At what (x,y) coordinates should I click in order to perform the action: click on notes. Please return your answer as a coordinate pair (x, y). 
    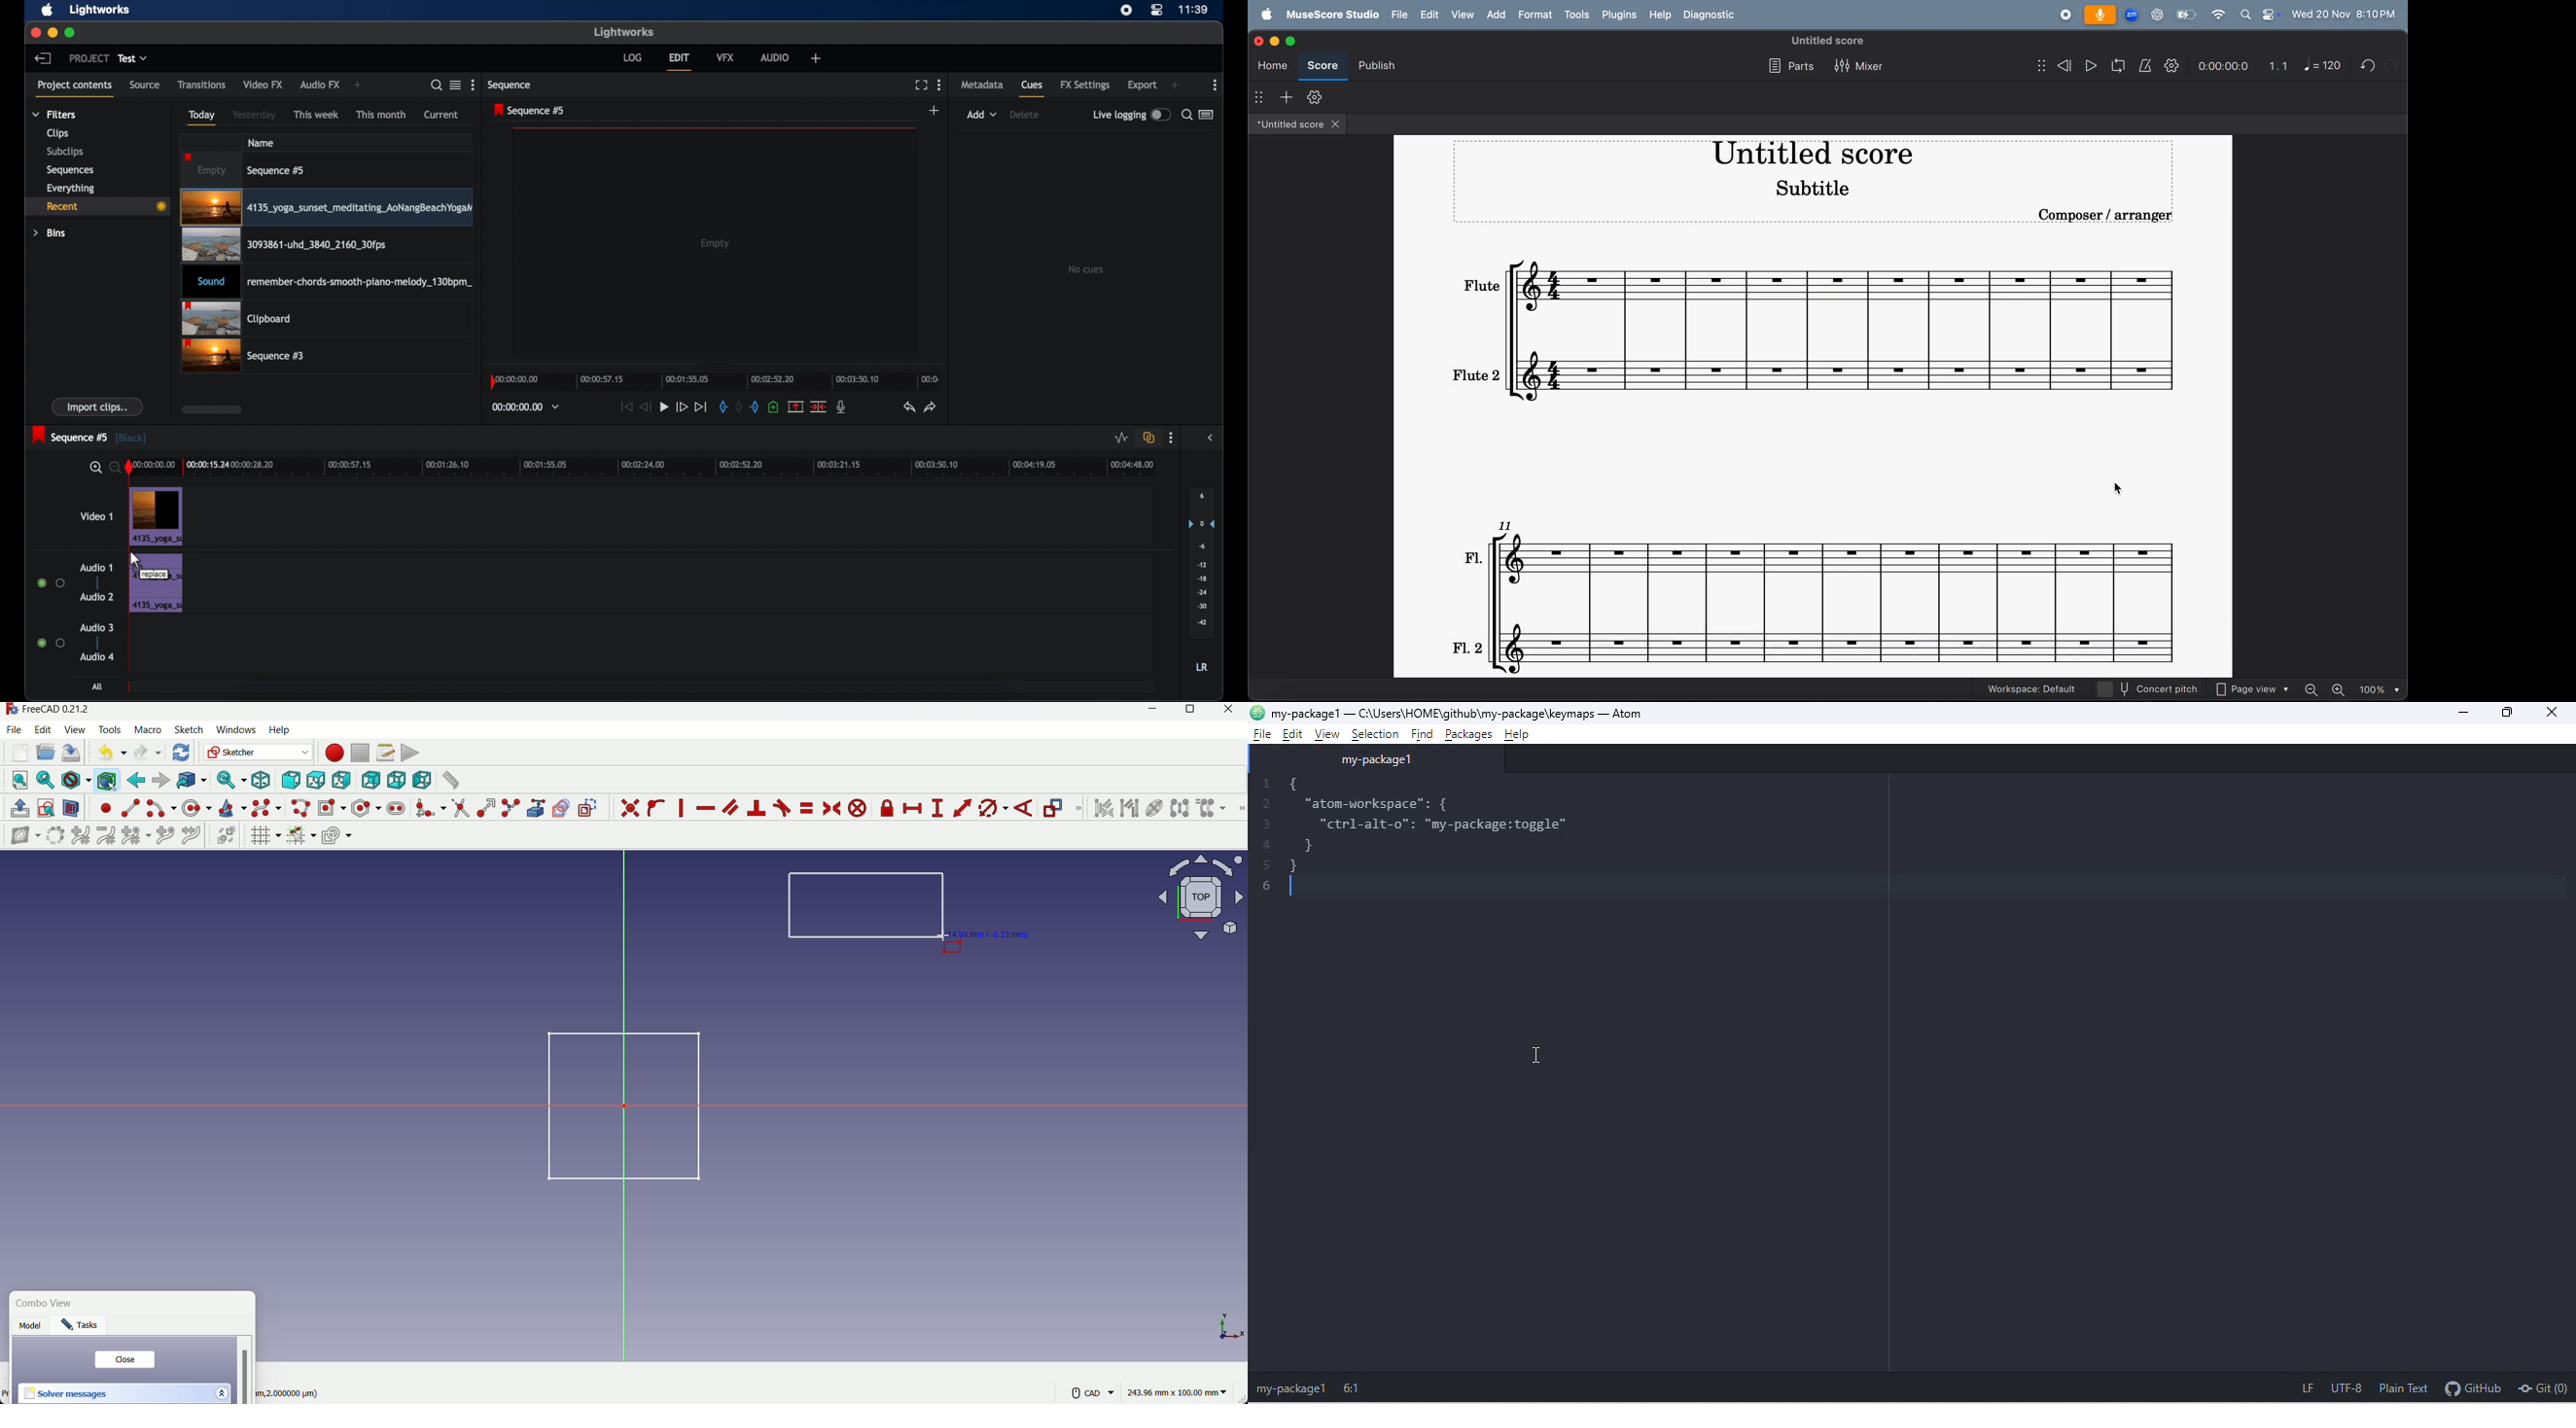
    Looking at the image, I should click on (1822, 594).